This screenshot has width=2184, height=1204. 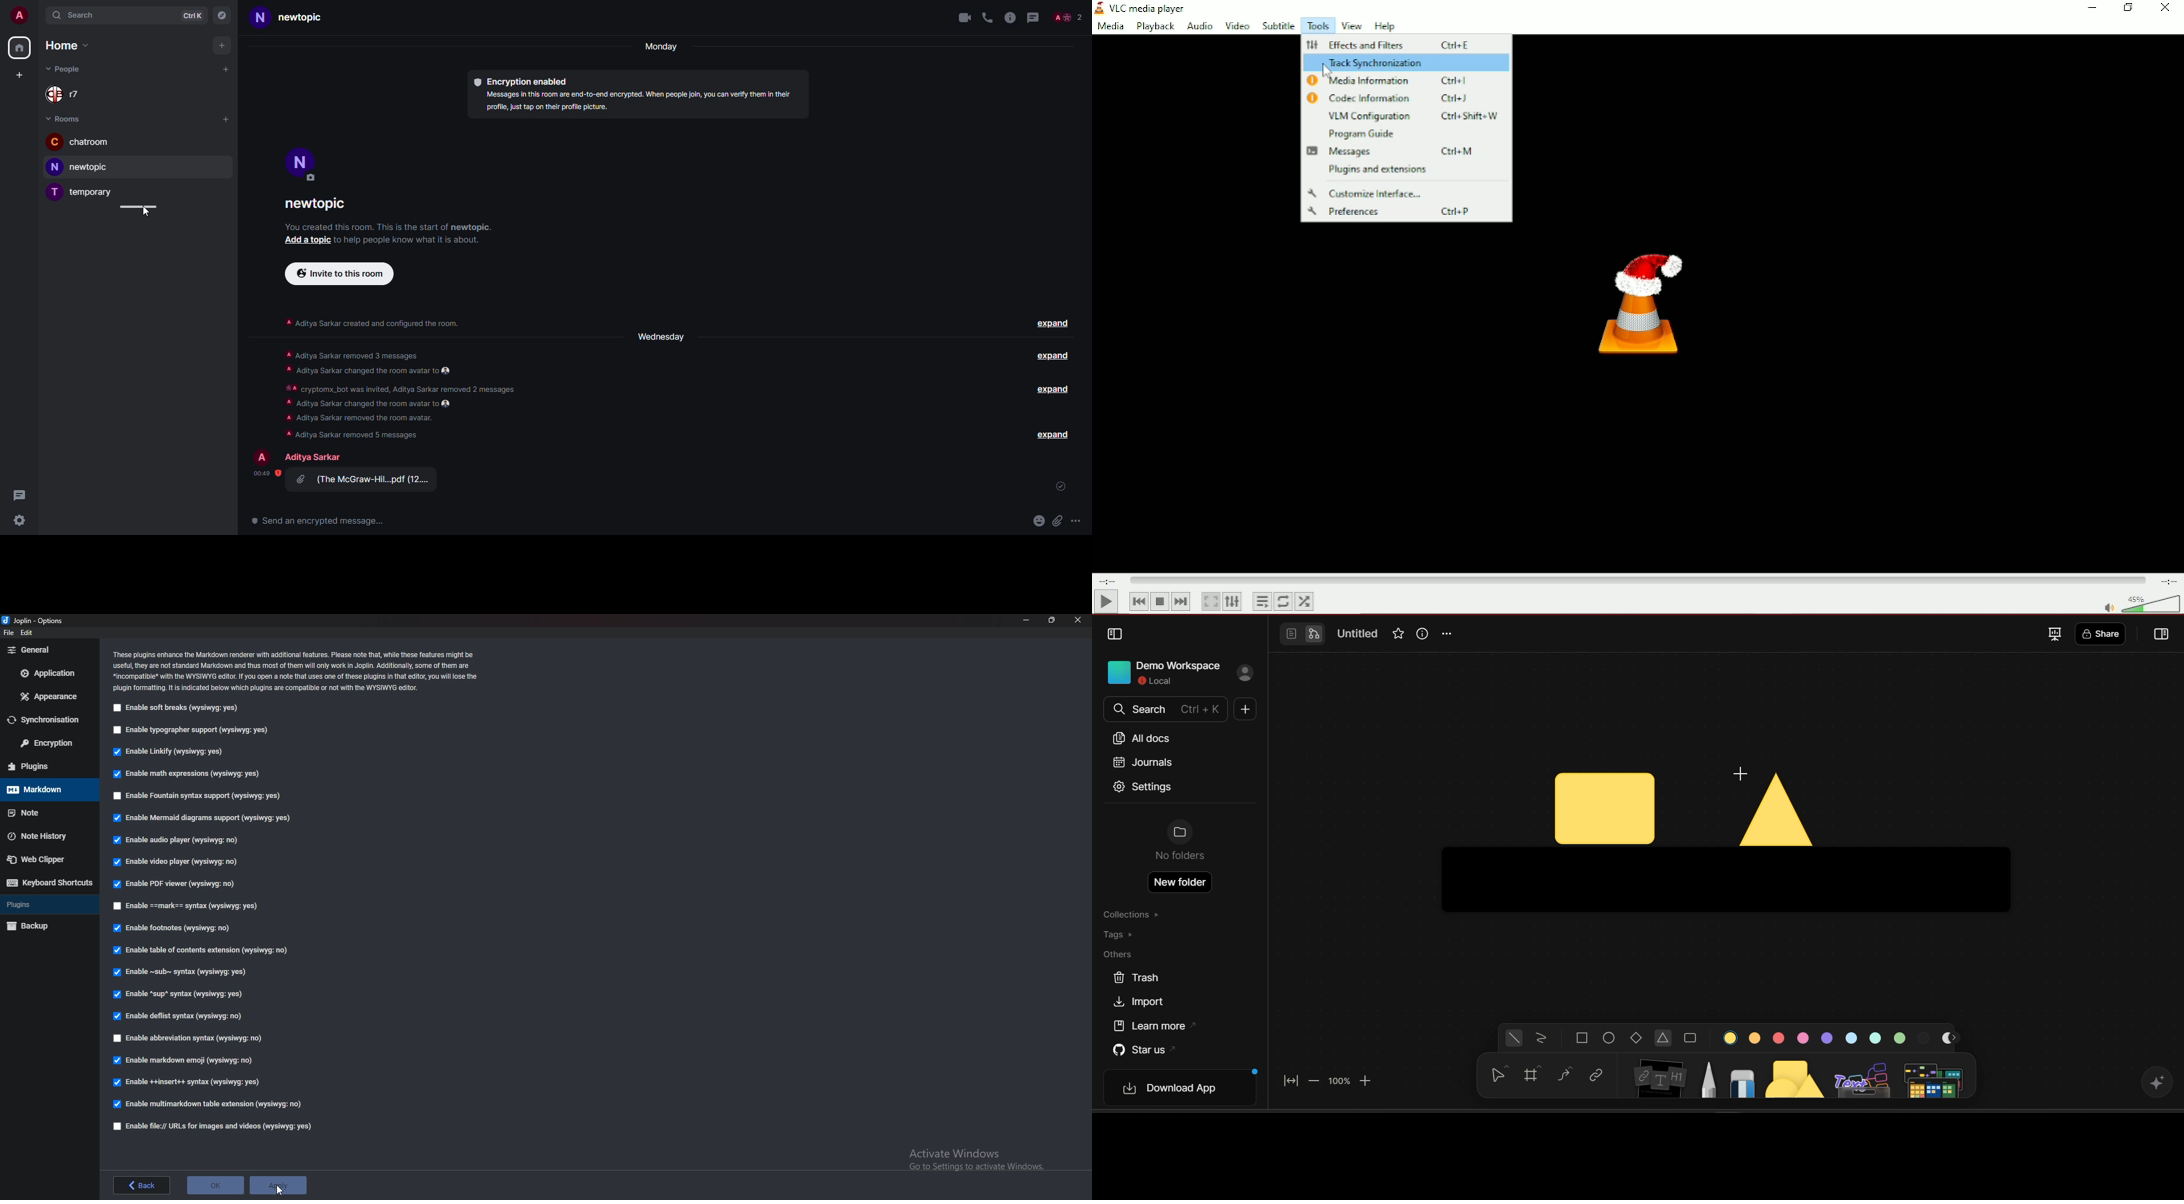 What do you see at coordinates (181, 975) in the screenshot?
I see `enable sub syntax` at bounding box center [181, 975].